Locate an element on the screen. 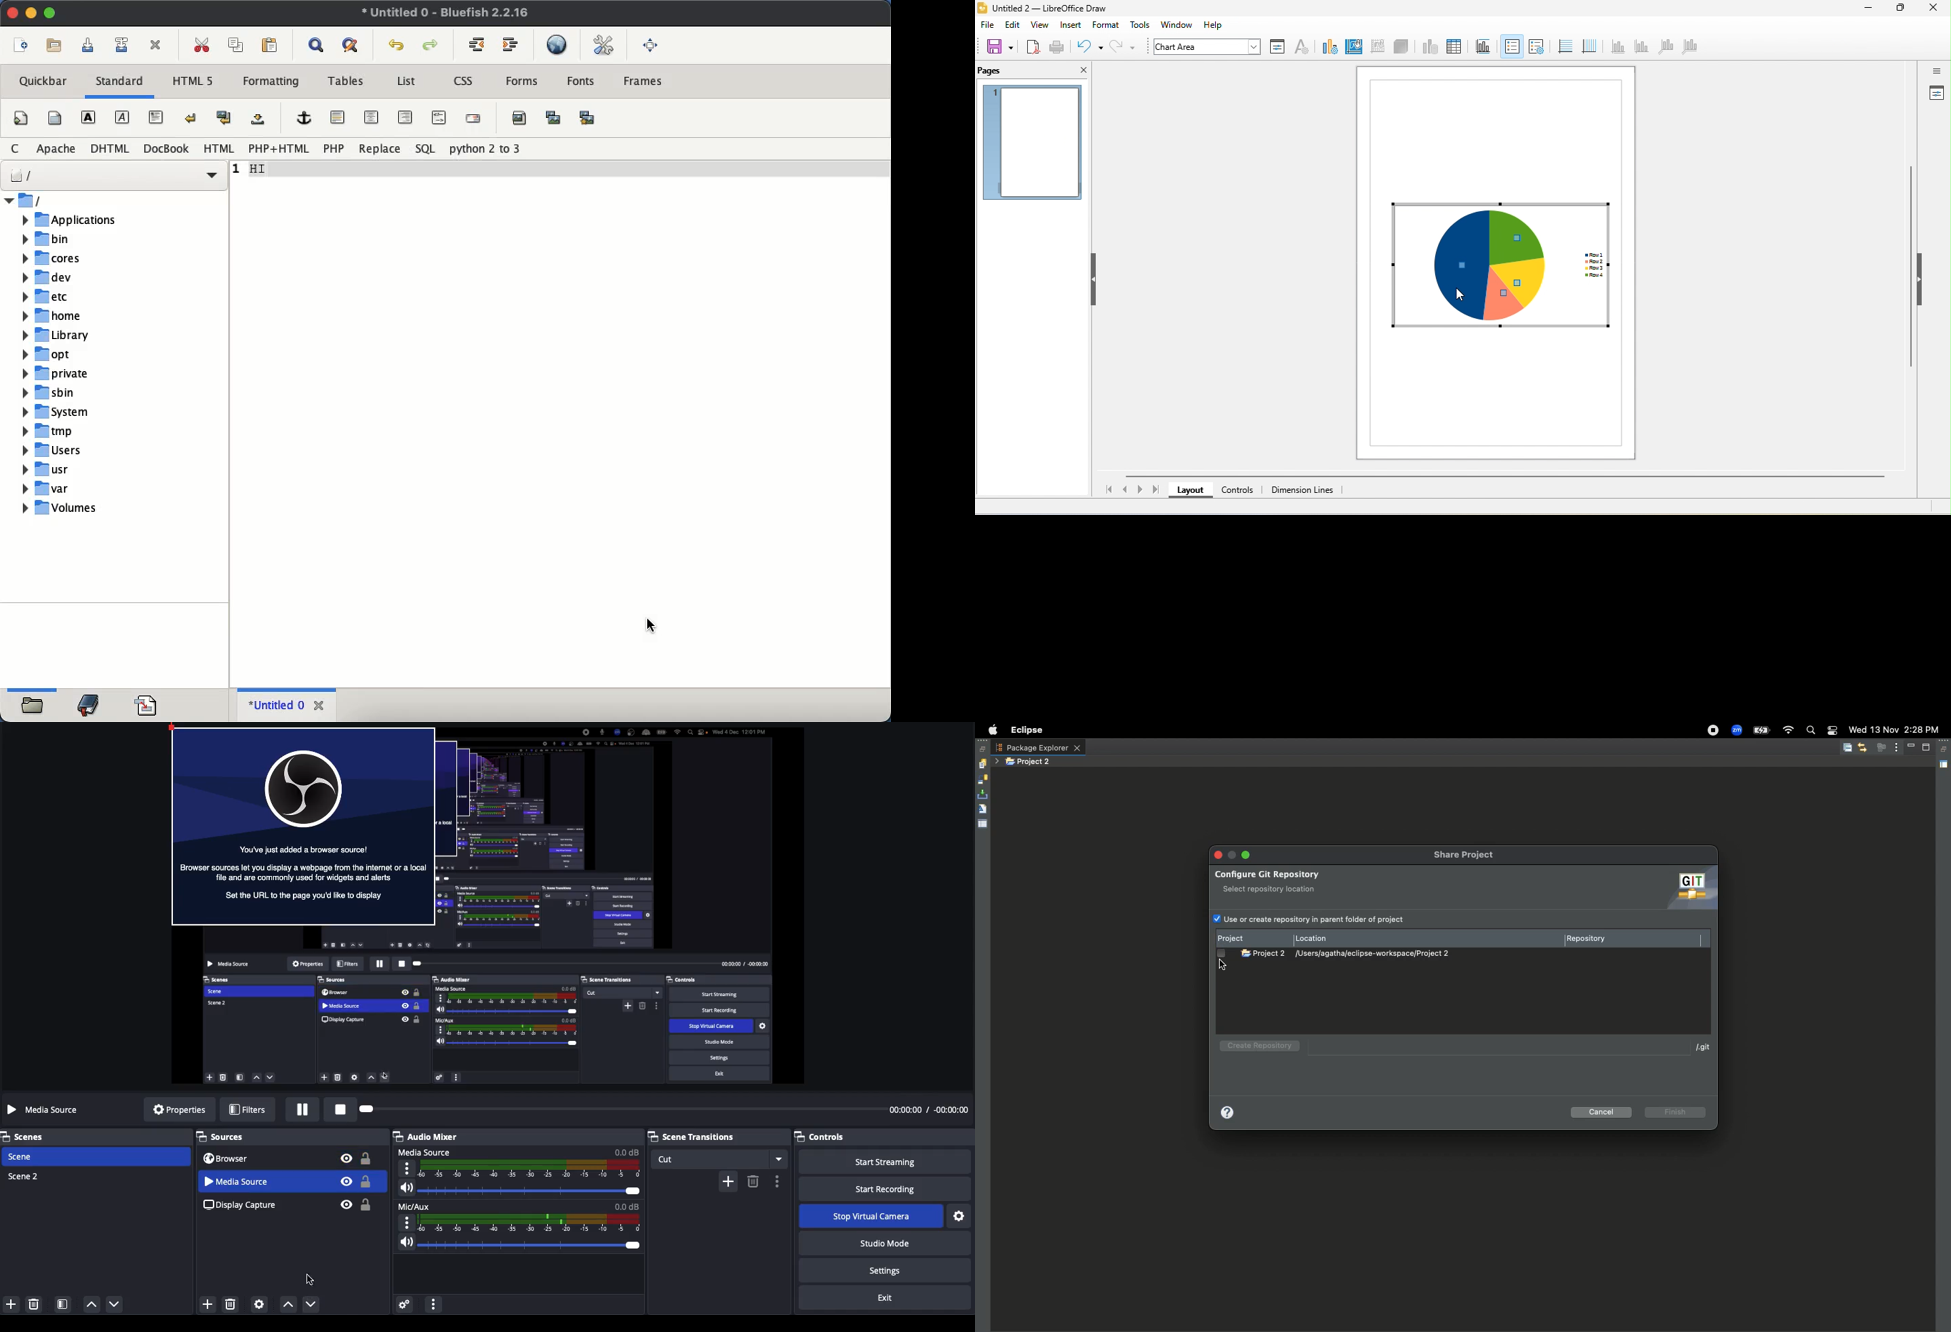 The image size is (1960, 1344). save file as is located at coordinates (122, 46).